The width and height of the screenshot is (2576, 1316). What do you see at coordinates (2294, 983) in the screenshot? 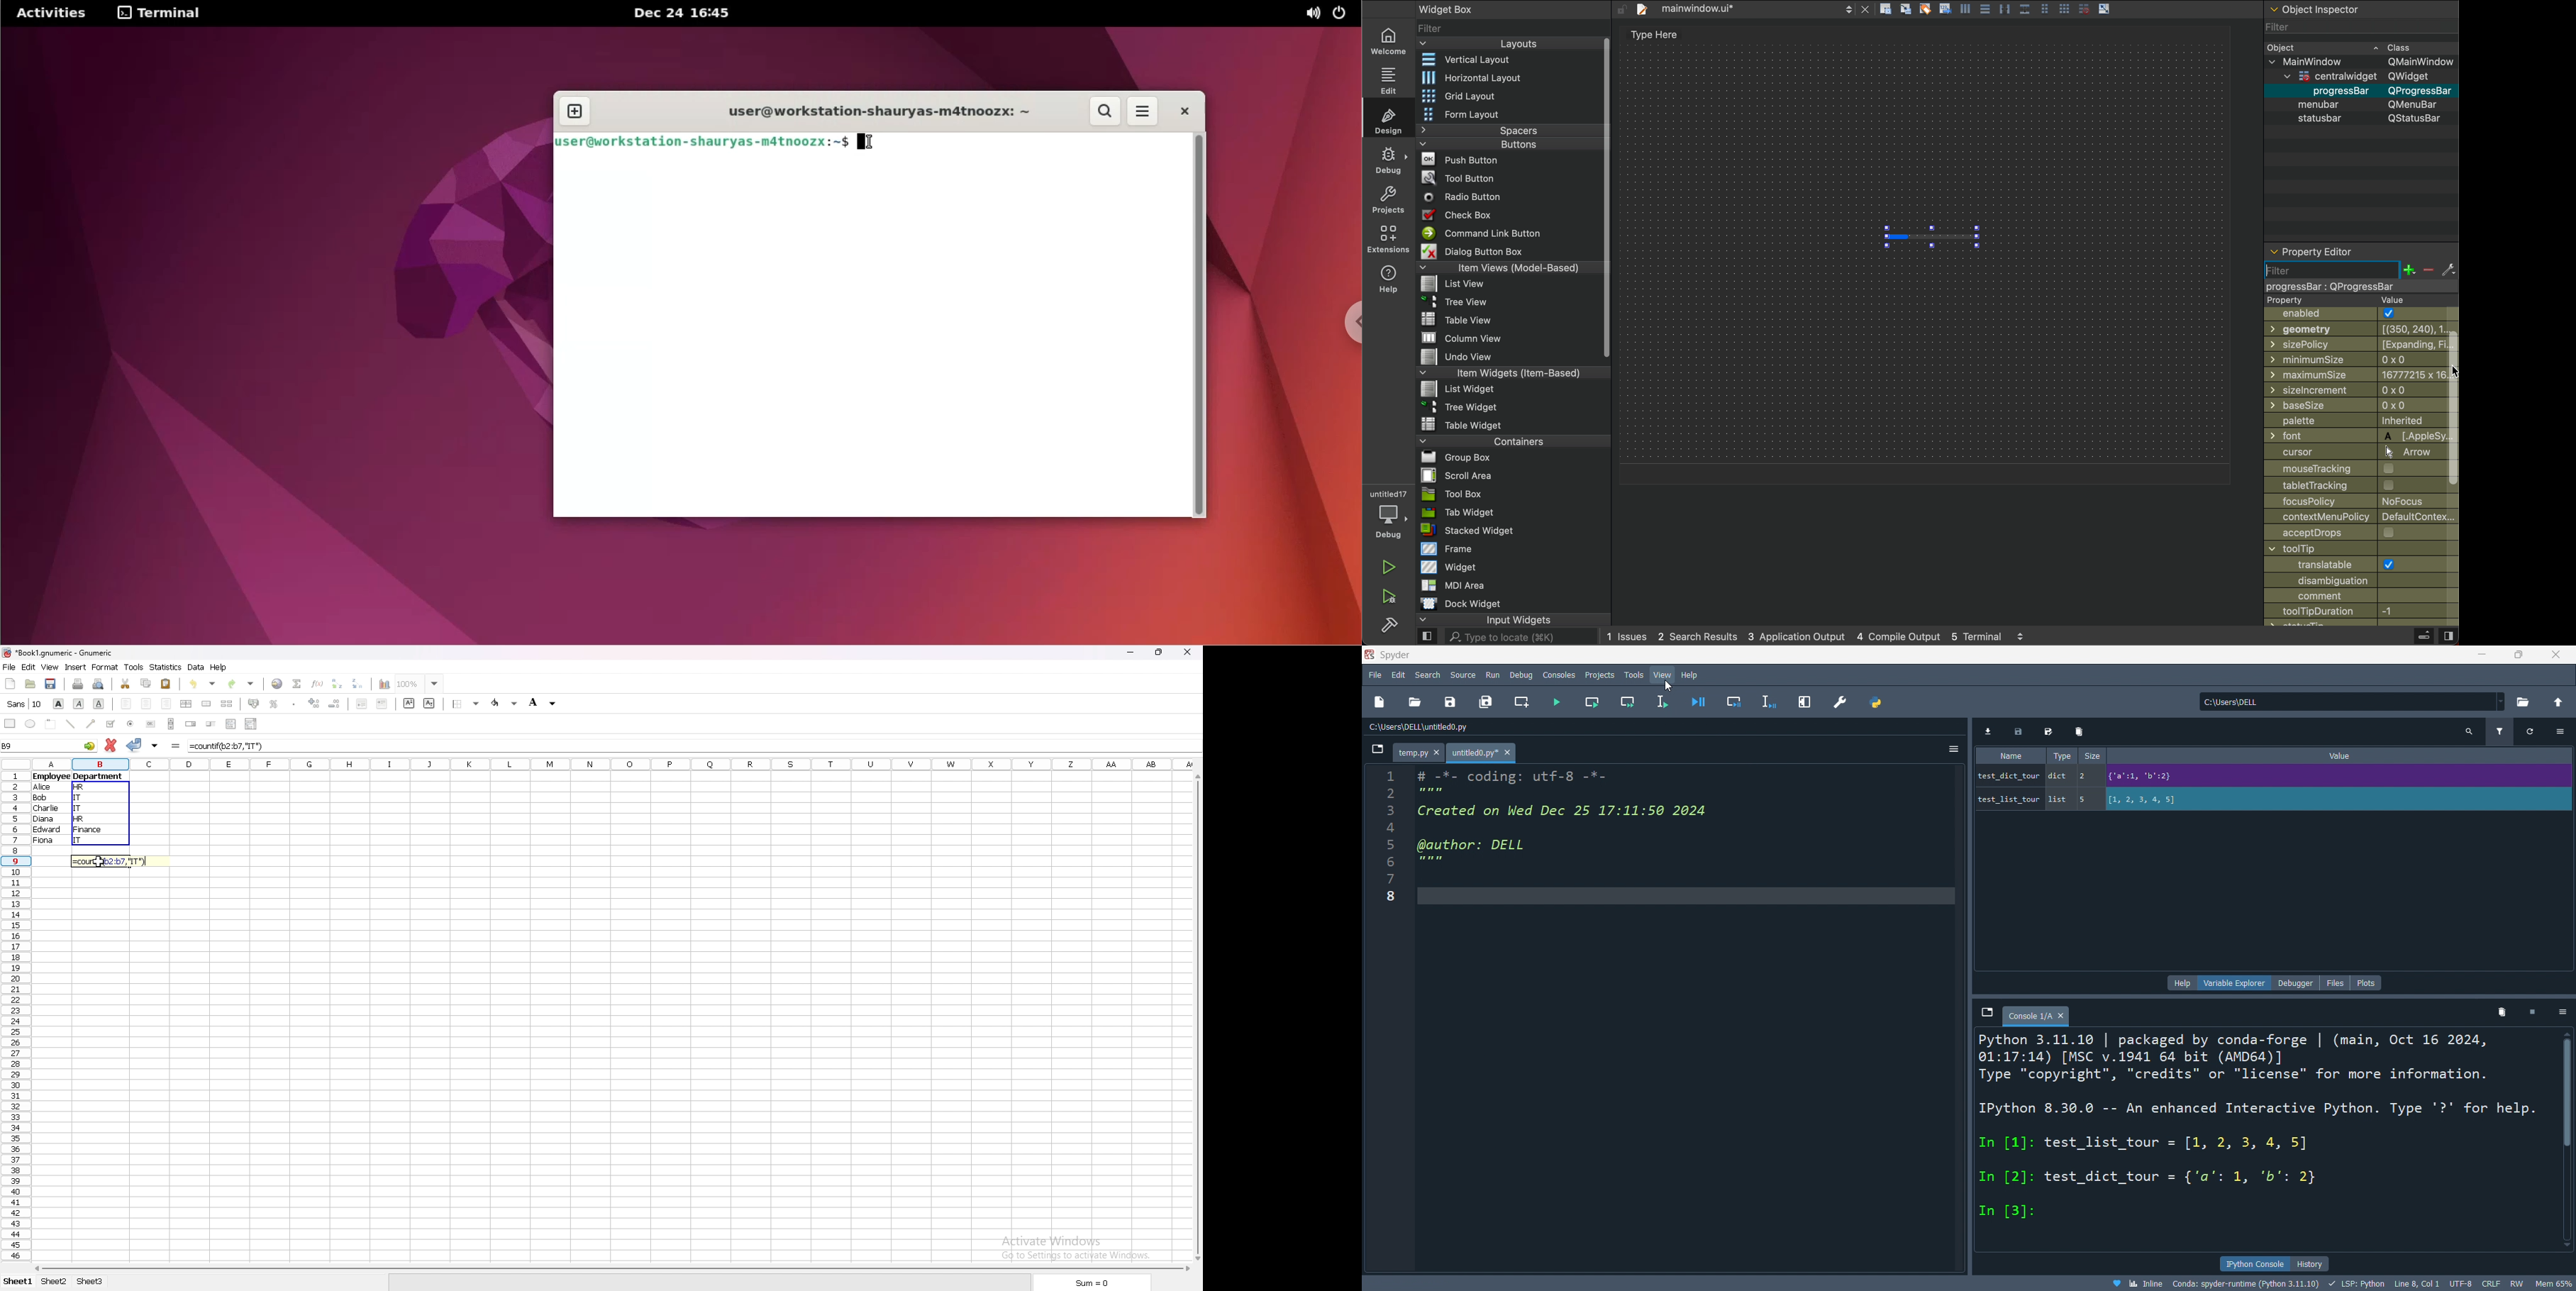
I see `debugger` at bounding box center [2294, 983].